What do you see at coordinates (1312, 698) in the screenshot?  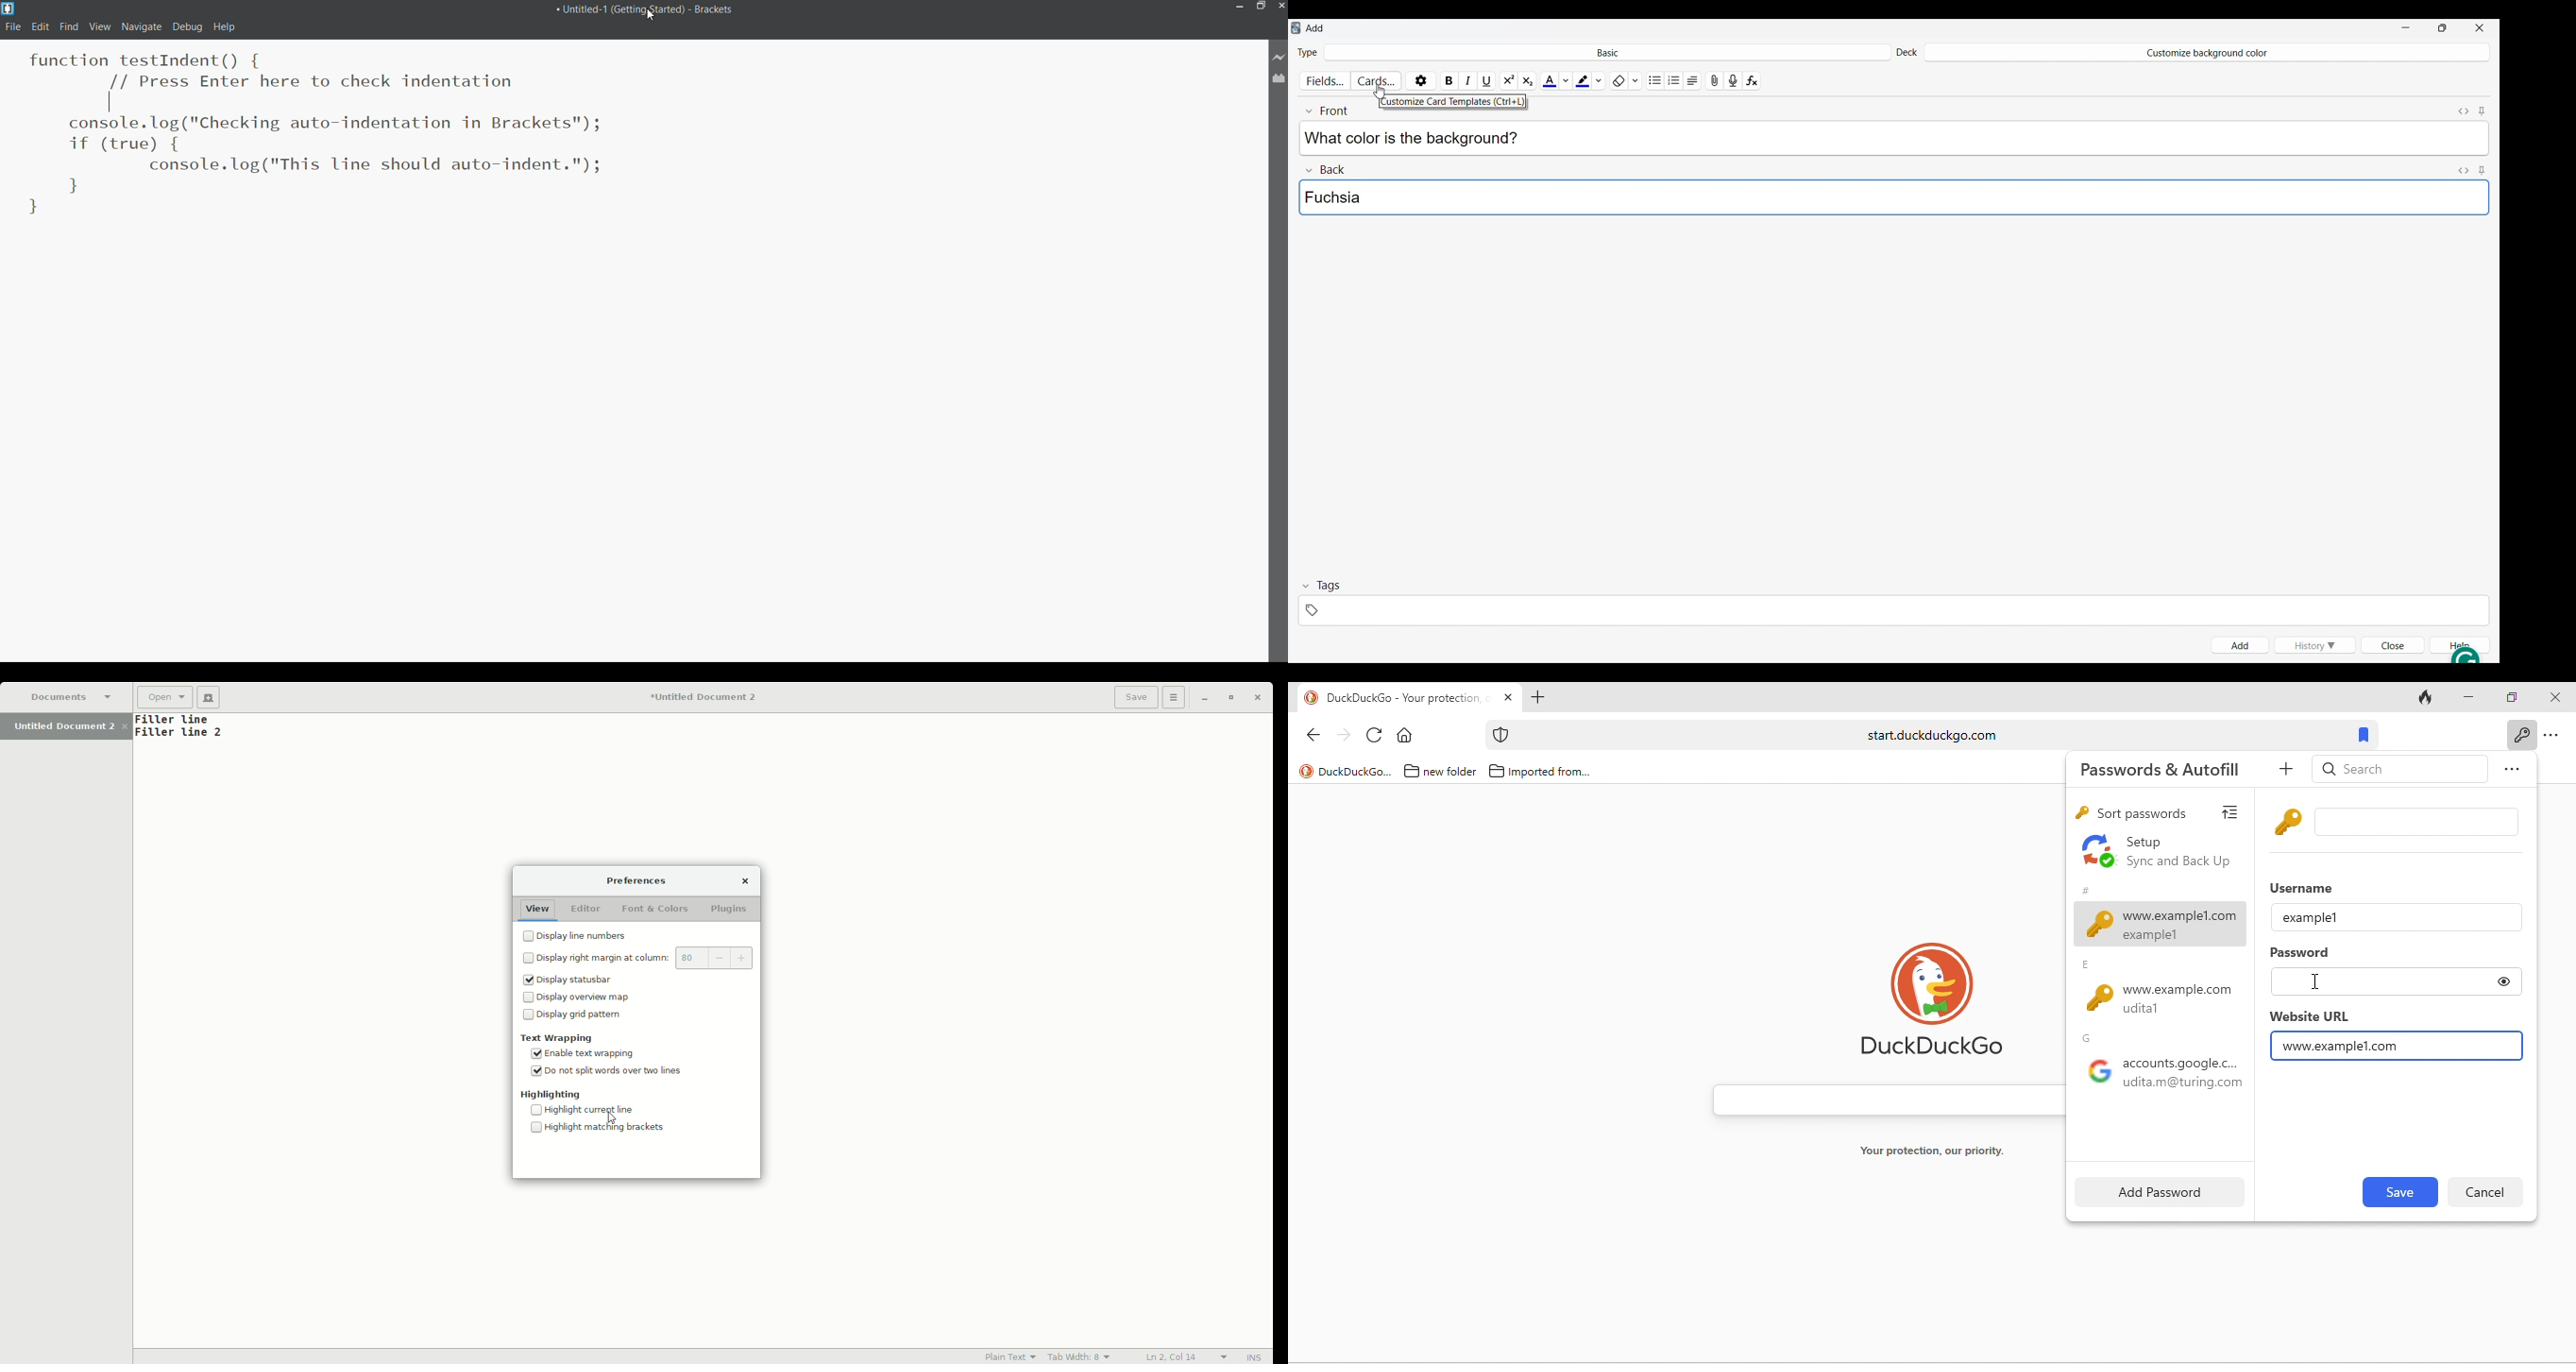 I see `logo` at bounding box center [1312, 698].